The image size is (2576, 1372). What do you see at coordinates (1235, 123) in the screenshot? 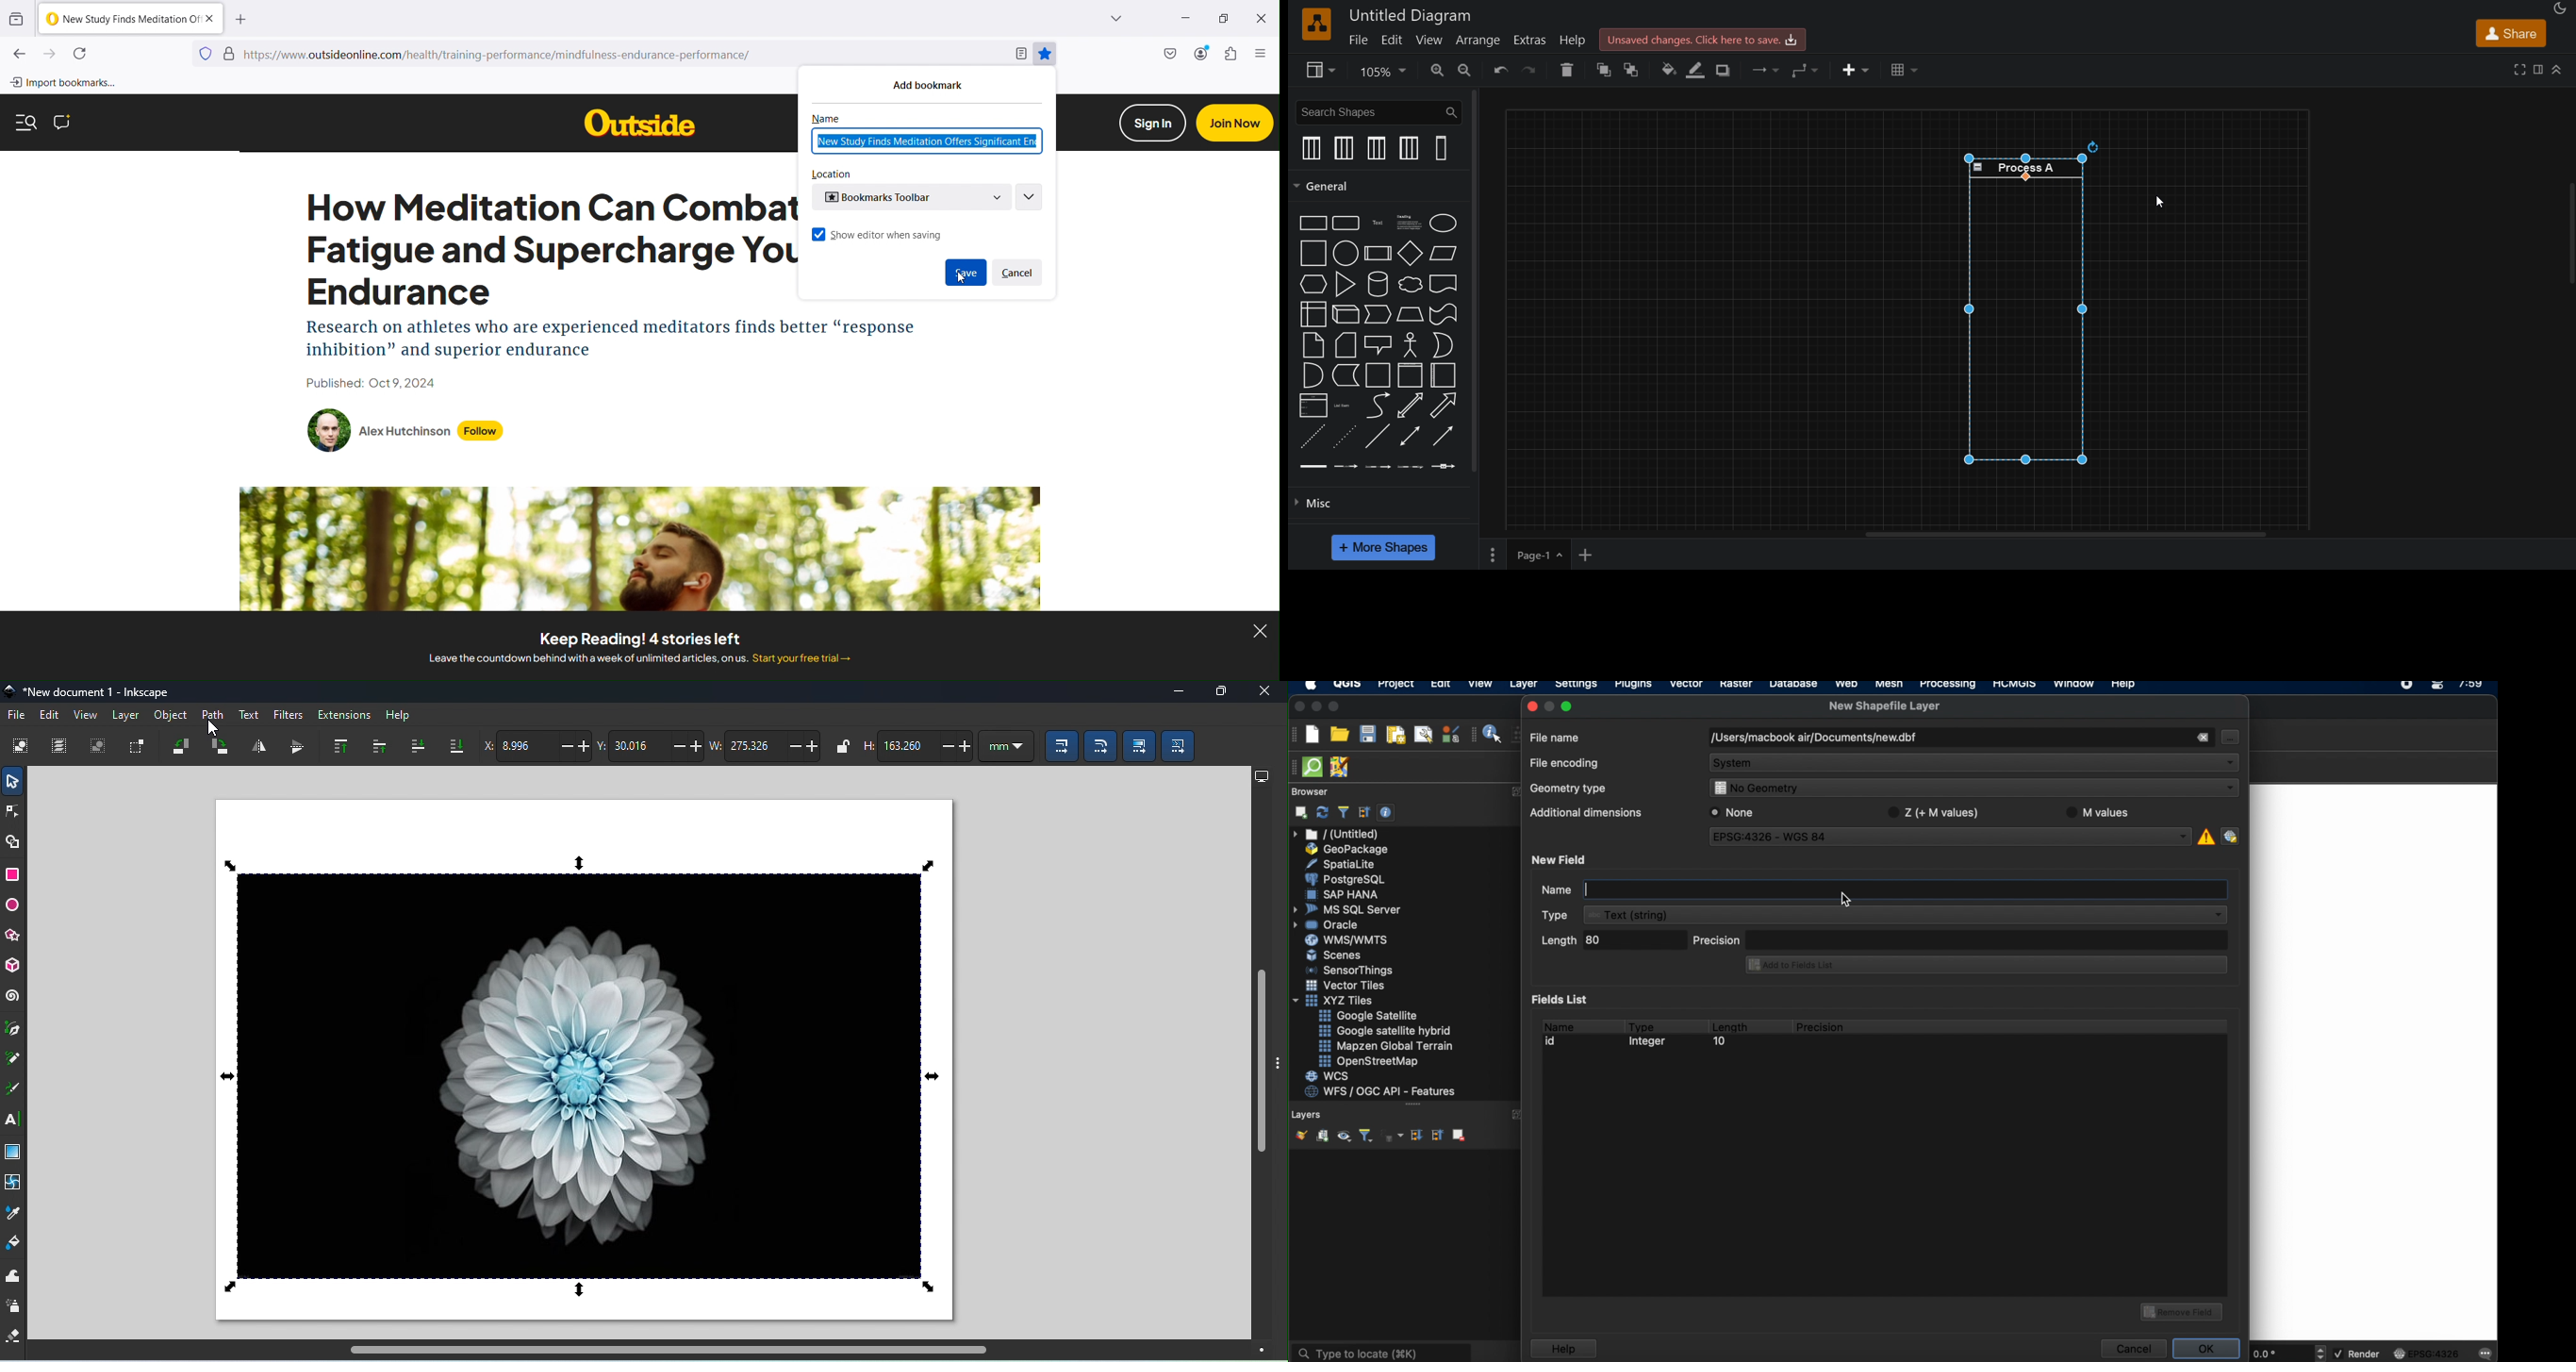
I see `Join now button` at bounding box center [1235, 123].